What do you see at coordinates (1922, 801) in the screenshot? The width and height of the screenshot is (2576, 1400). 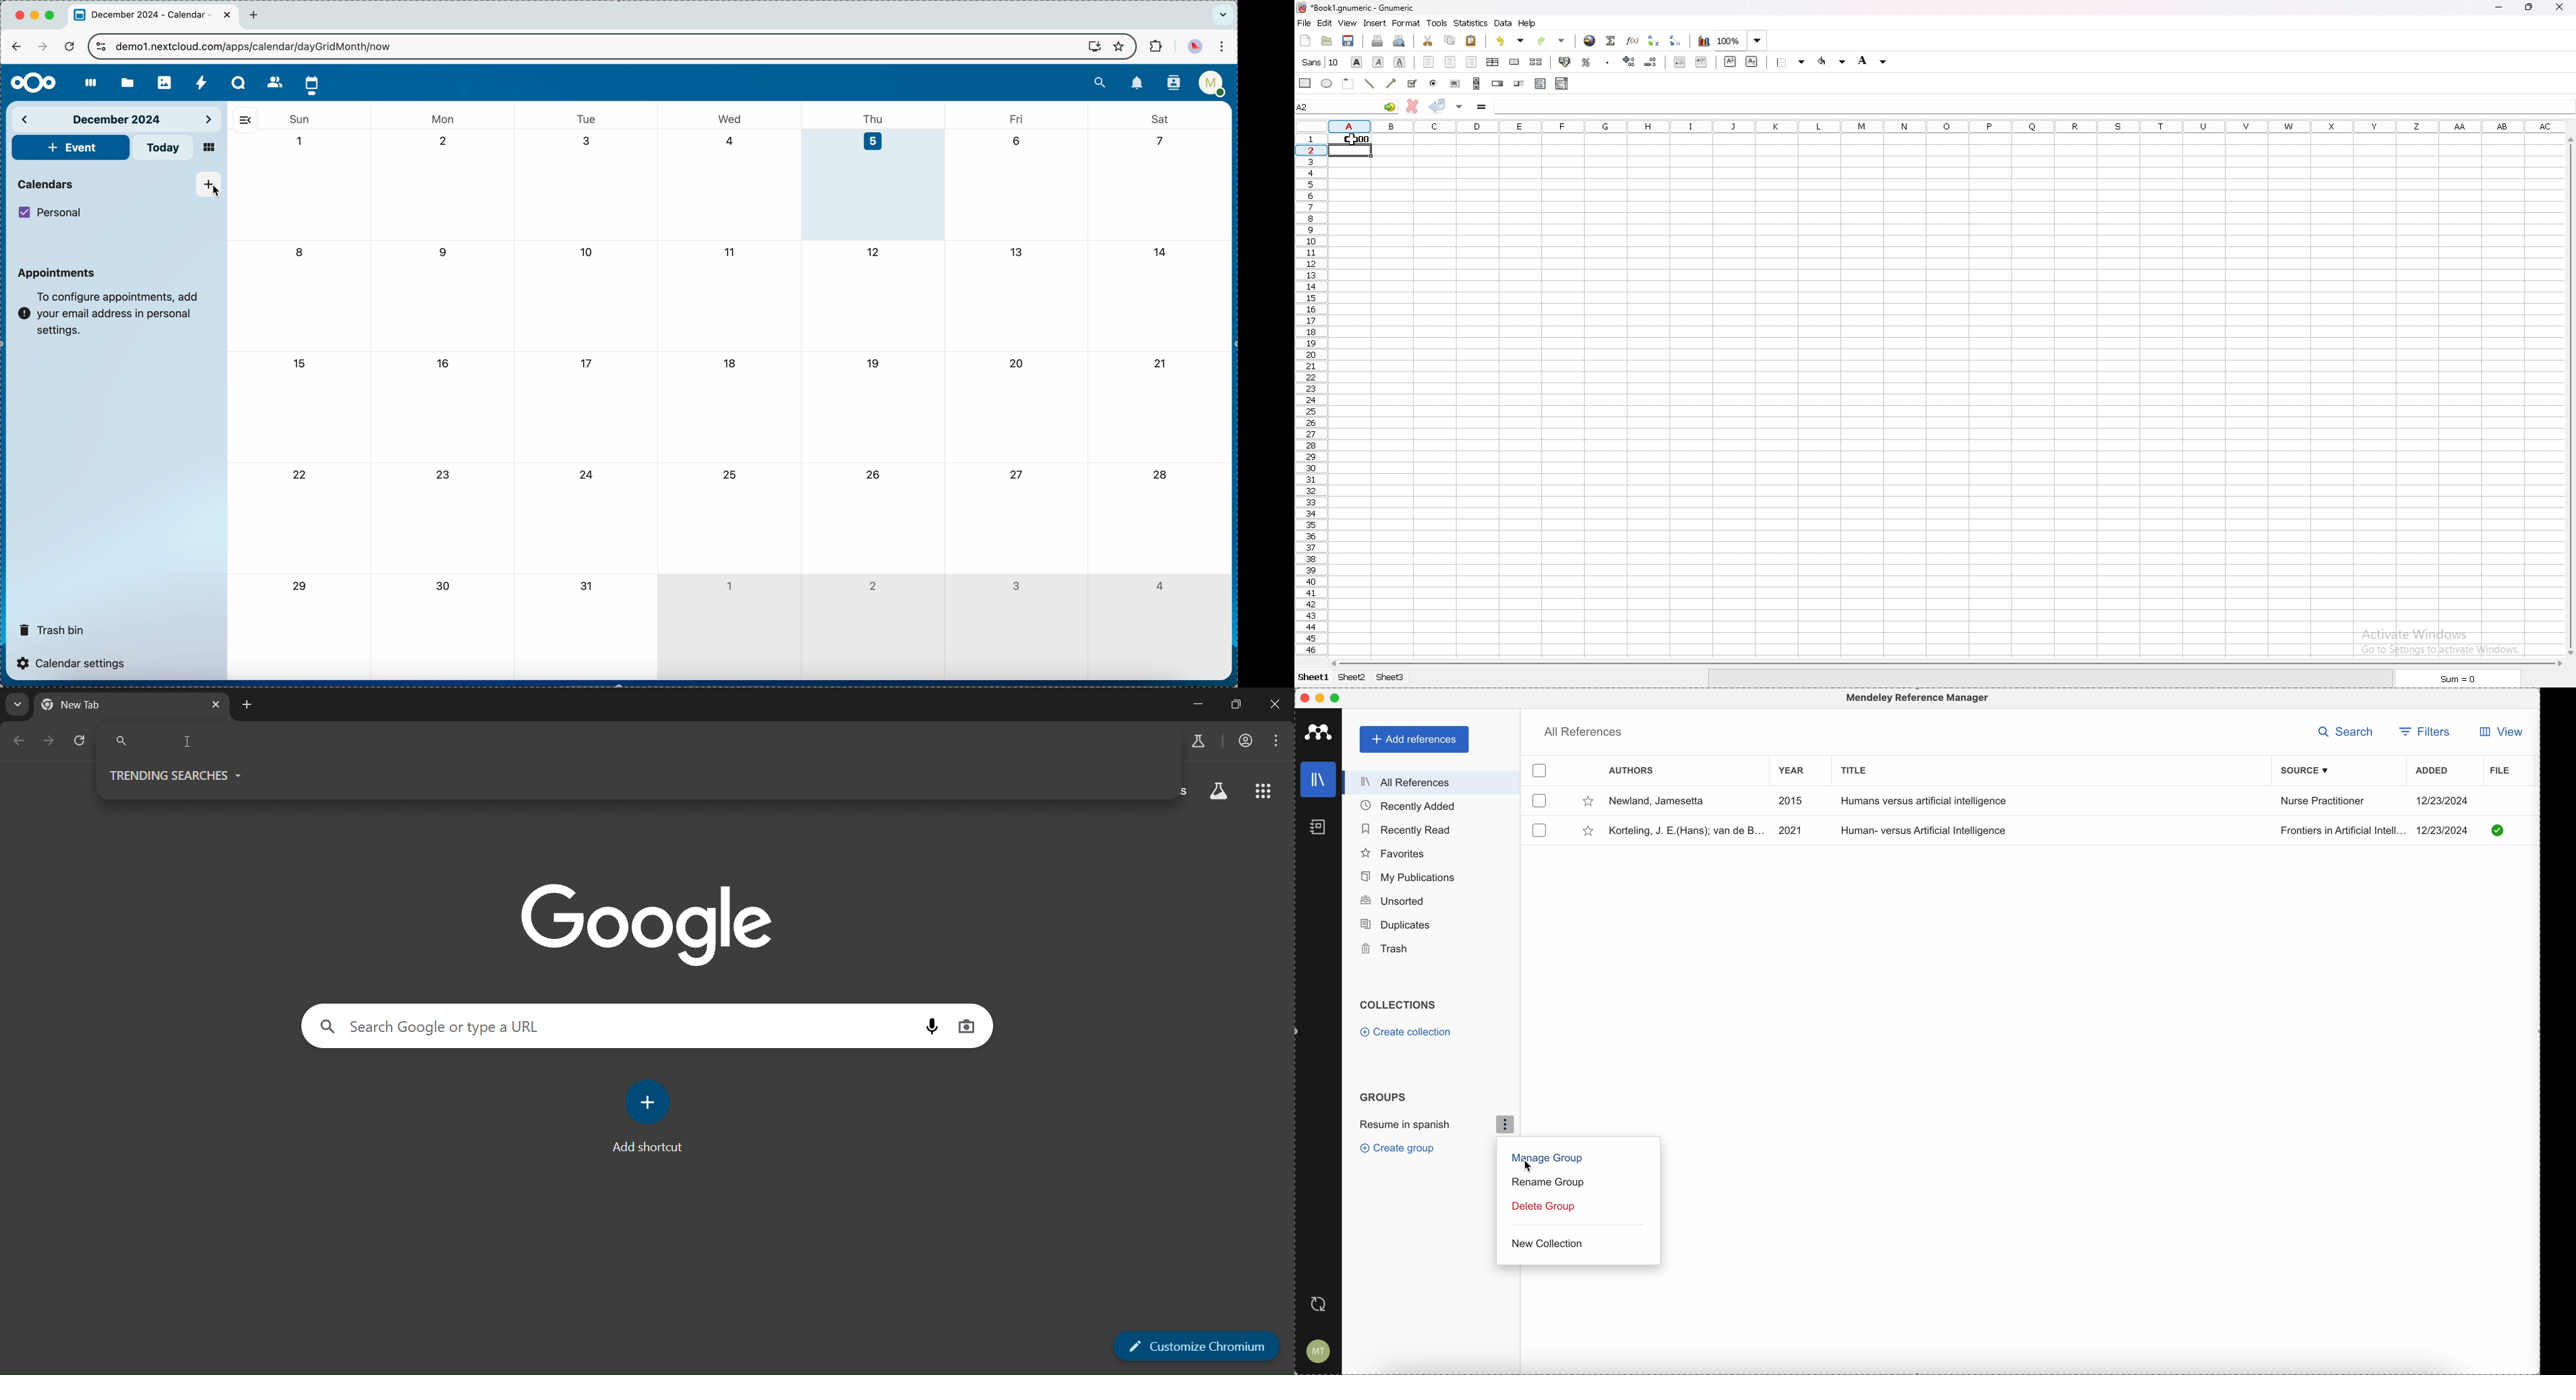 I see `Humans versus artificial intelligence` at bounding box center [1922, 801].